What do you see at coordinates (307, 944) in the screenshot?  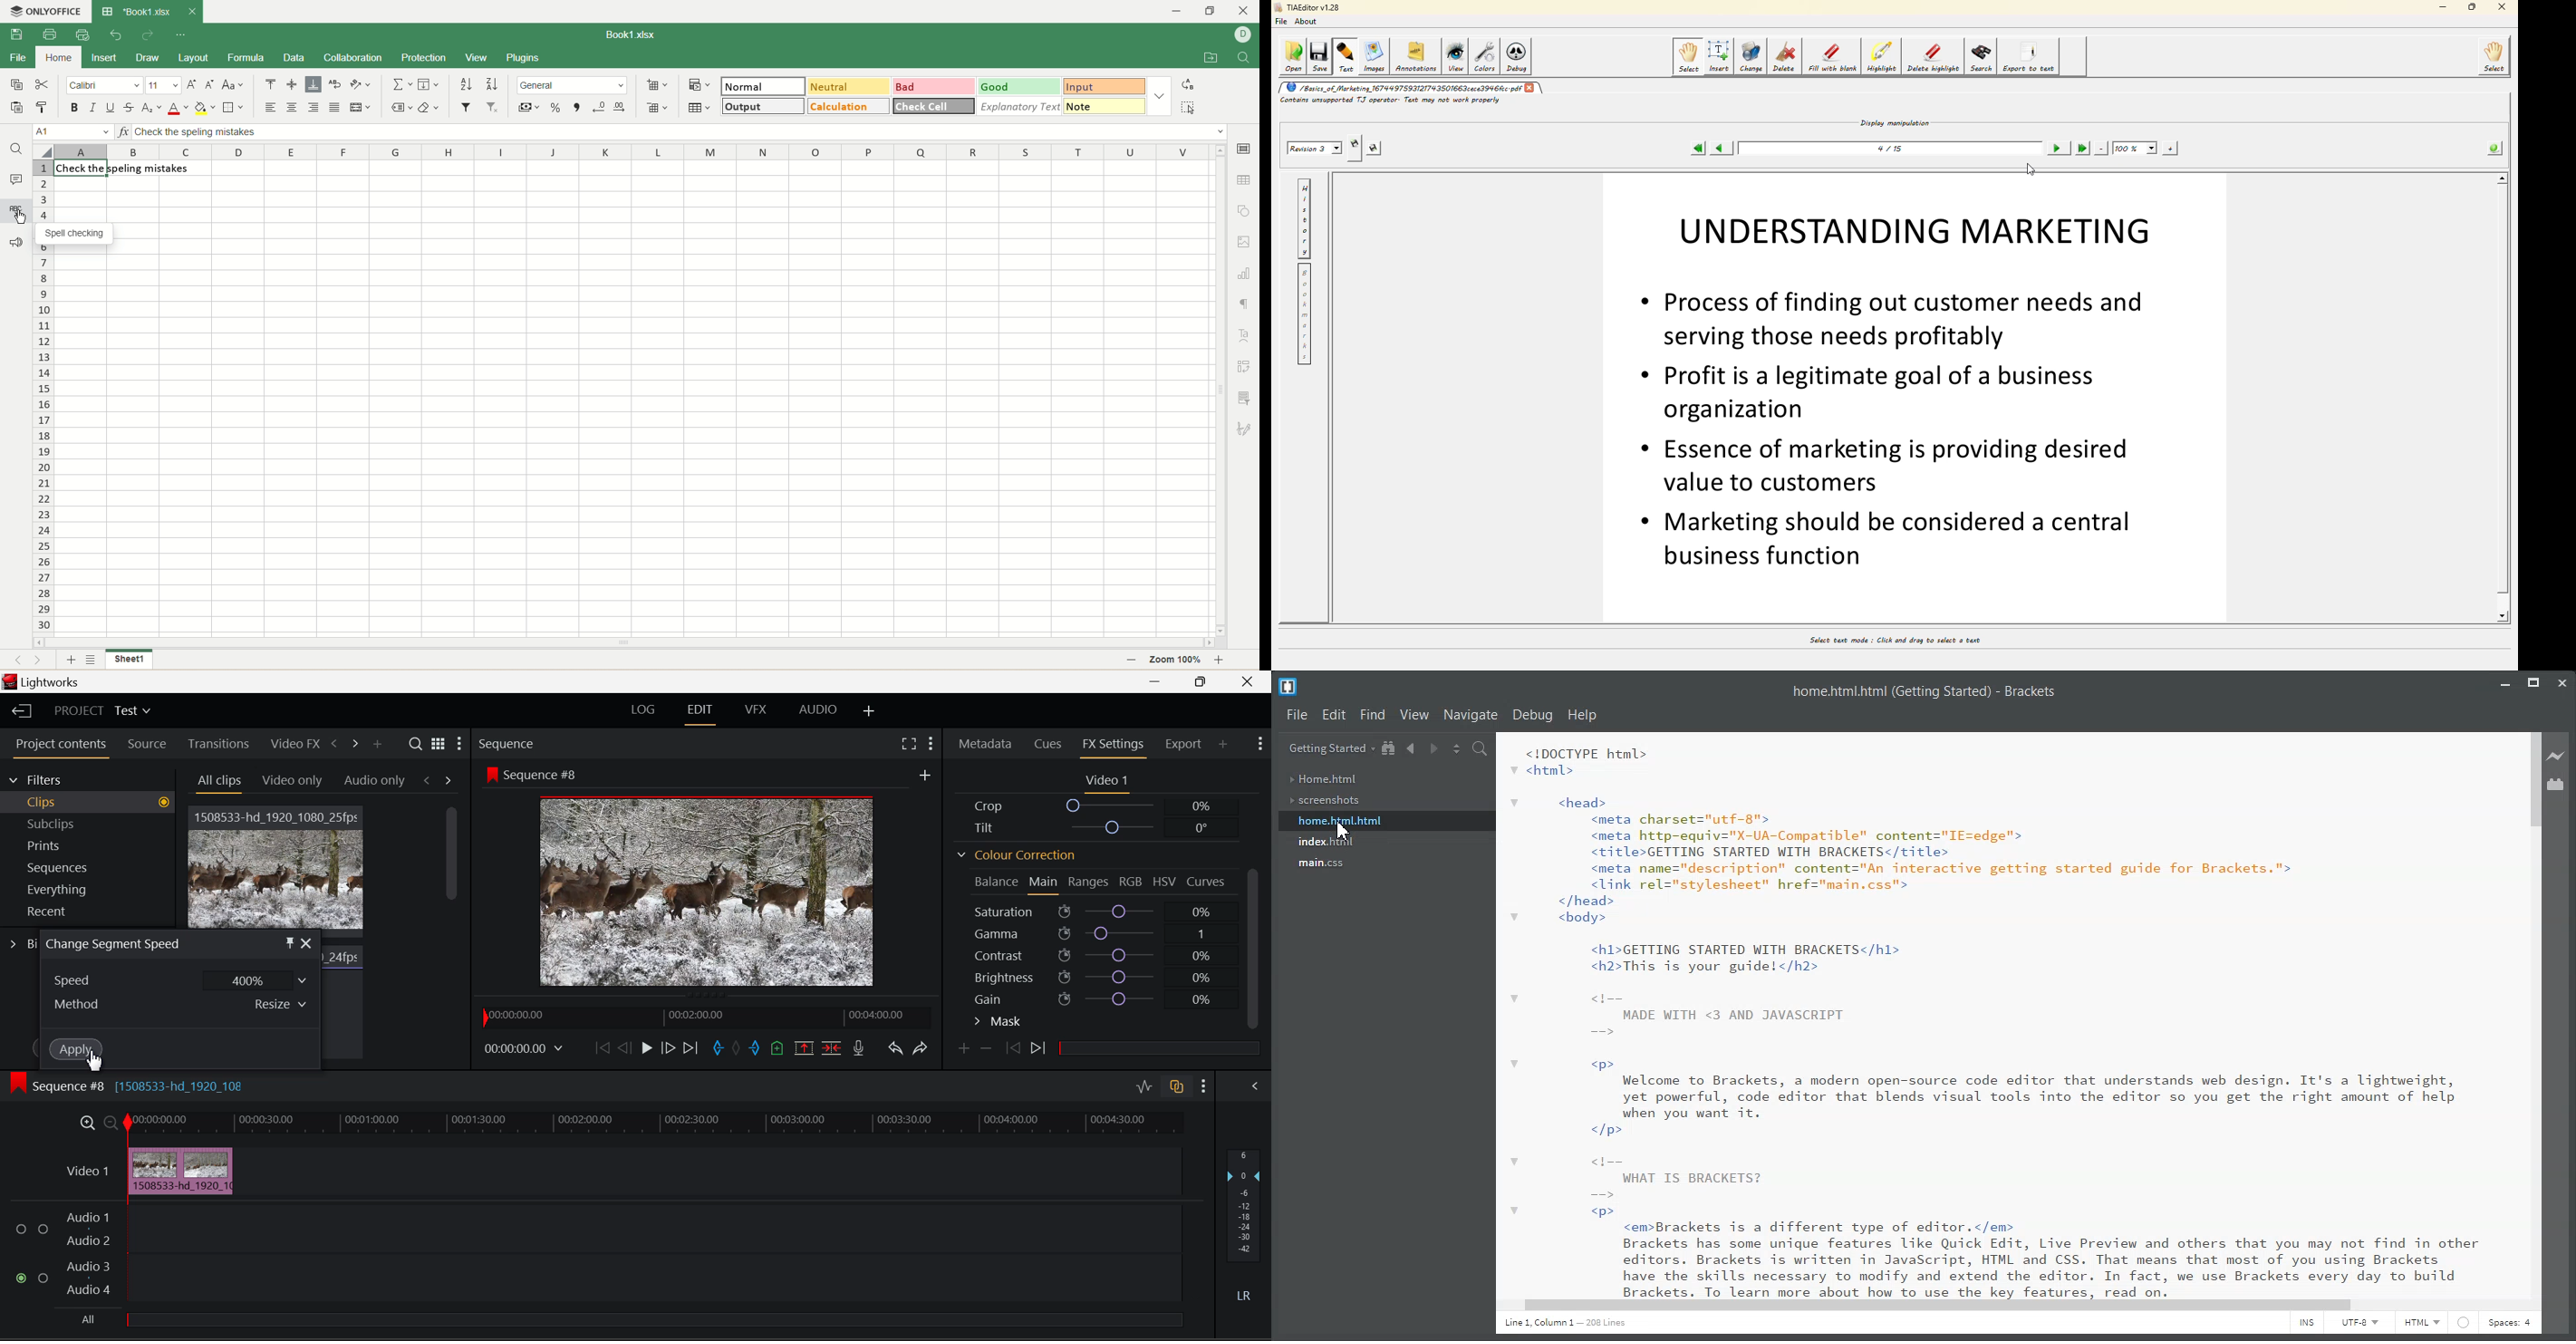 I see `Close` at bounding box center [307, 944].